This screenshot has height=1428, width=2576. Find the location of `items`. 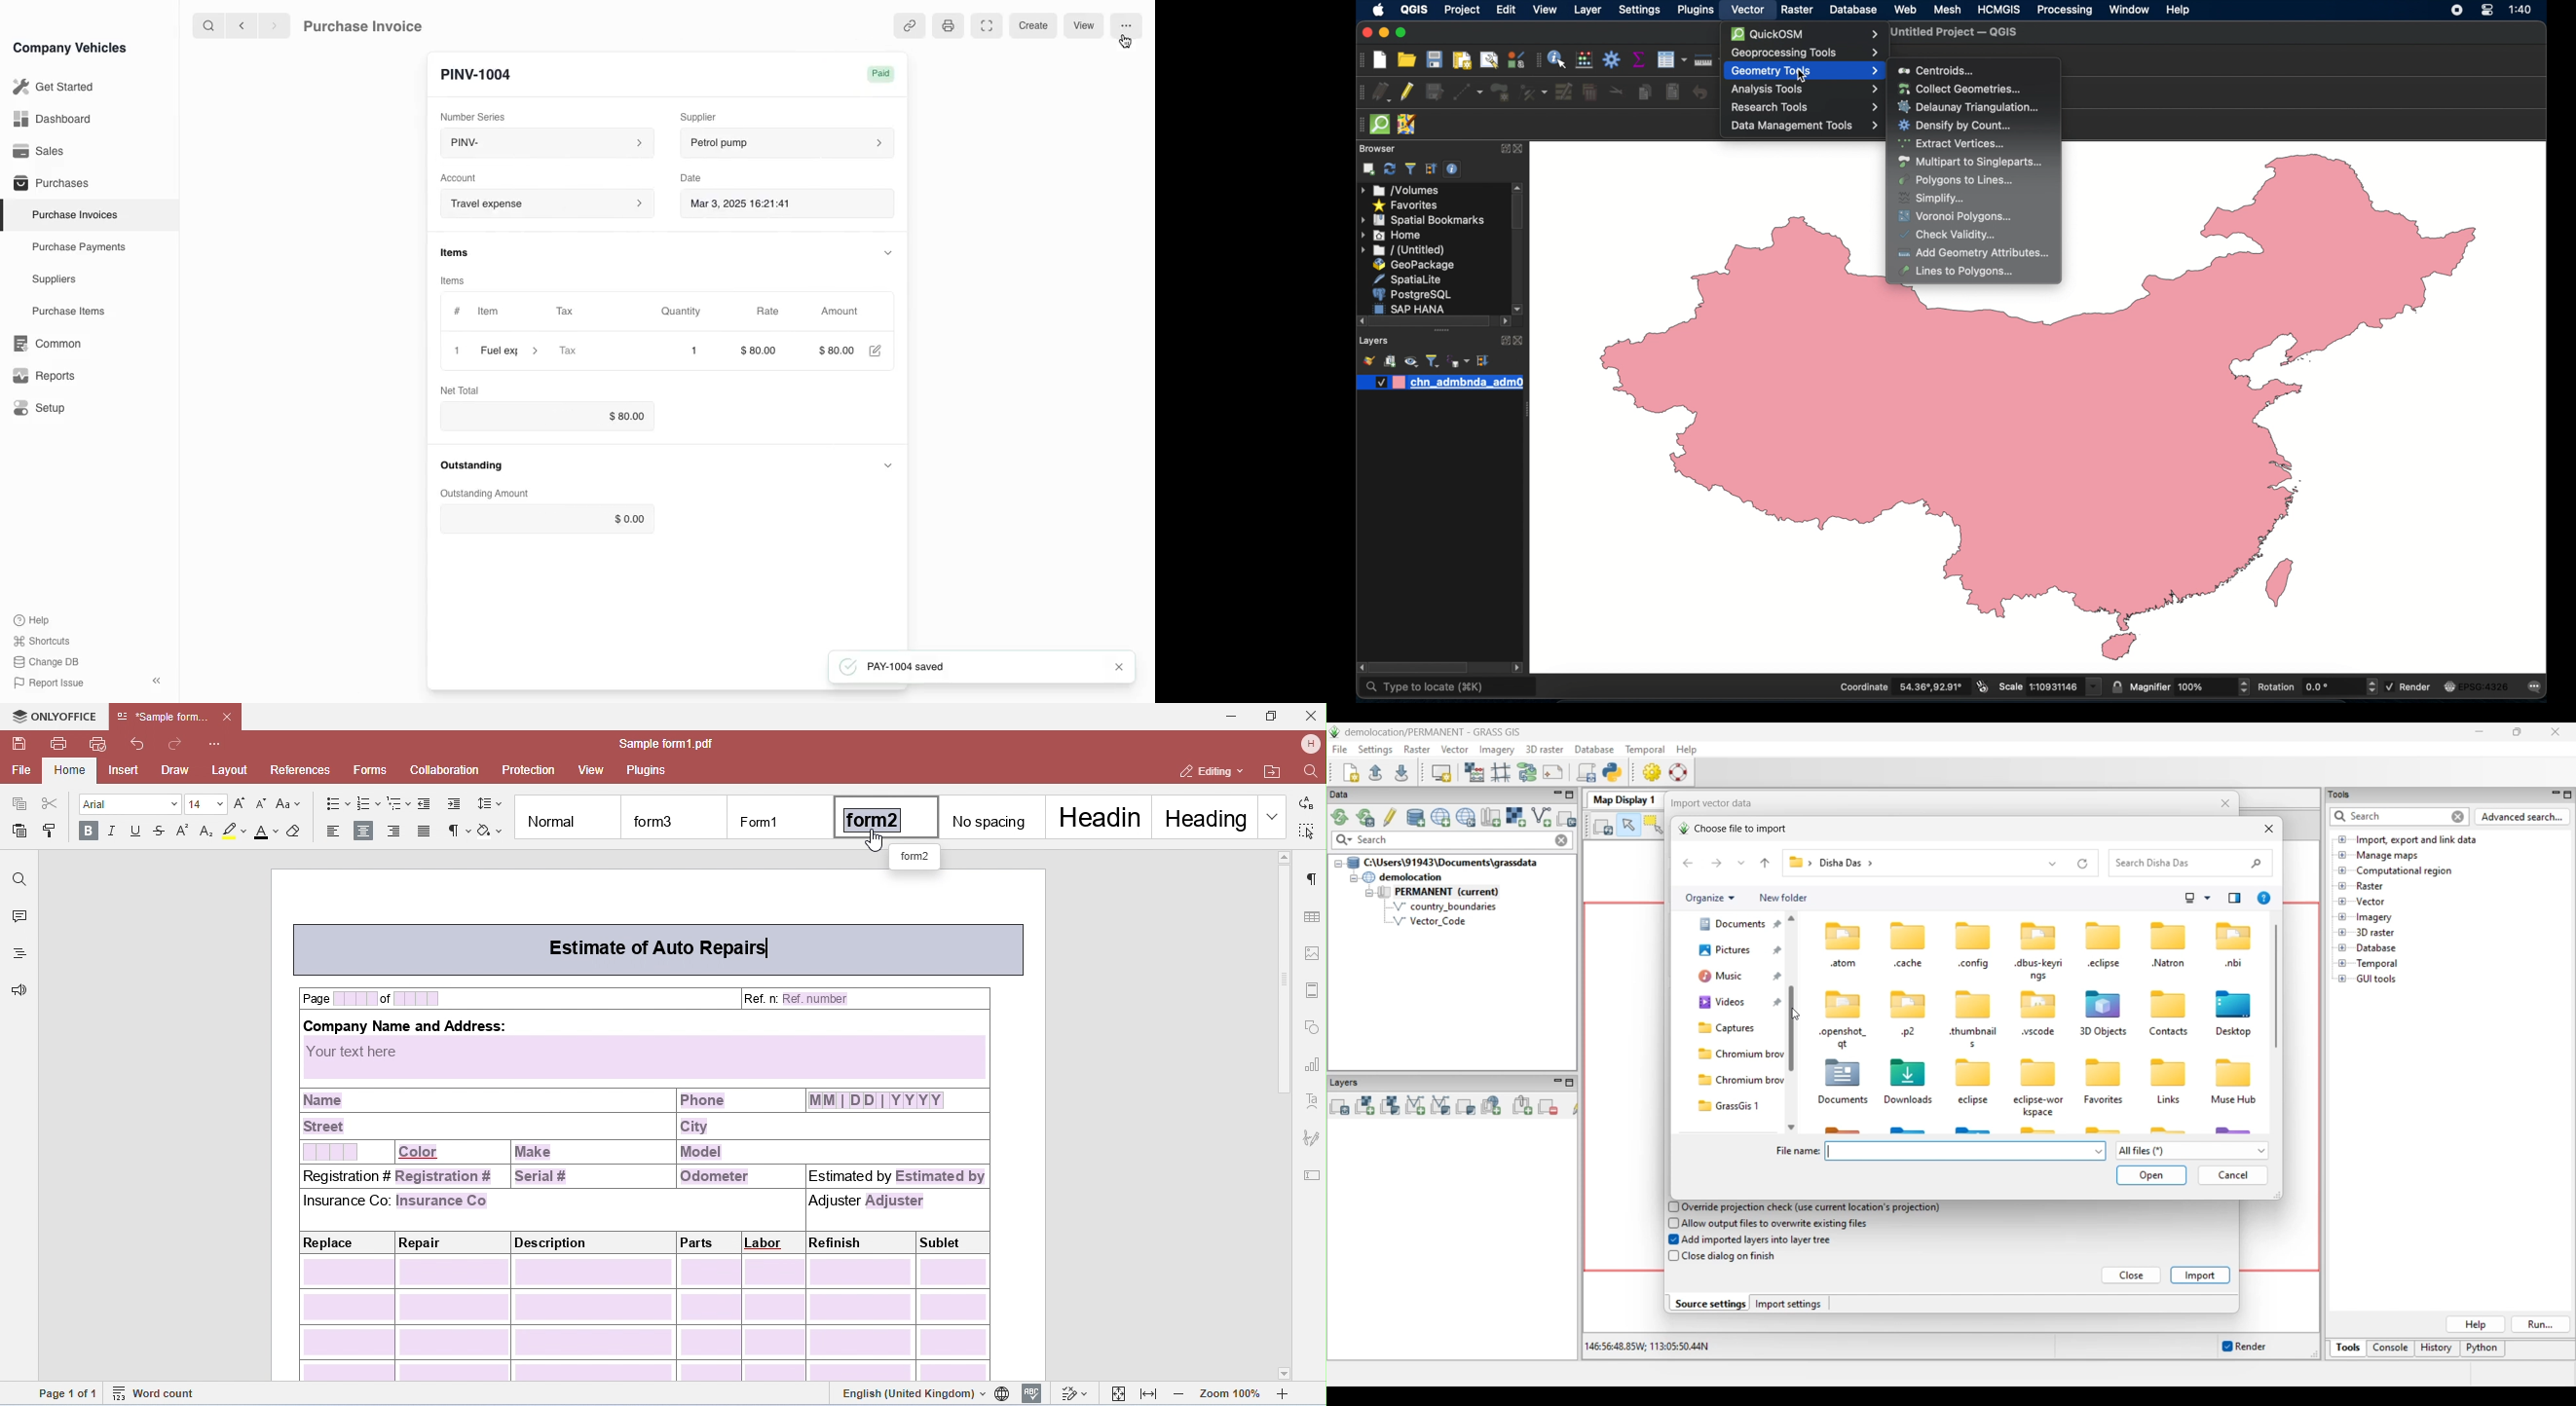

items is located at coordinates (459, 282).